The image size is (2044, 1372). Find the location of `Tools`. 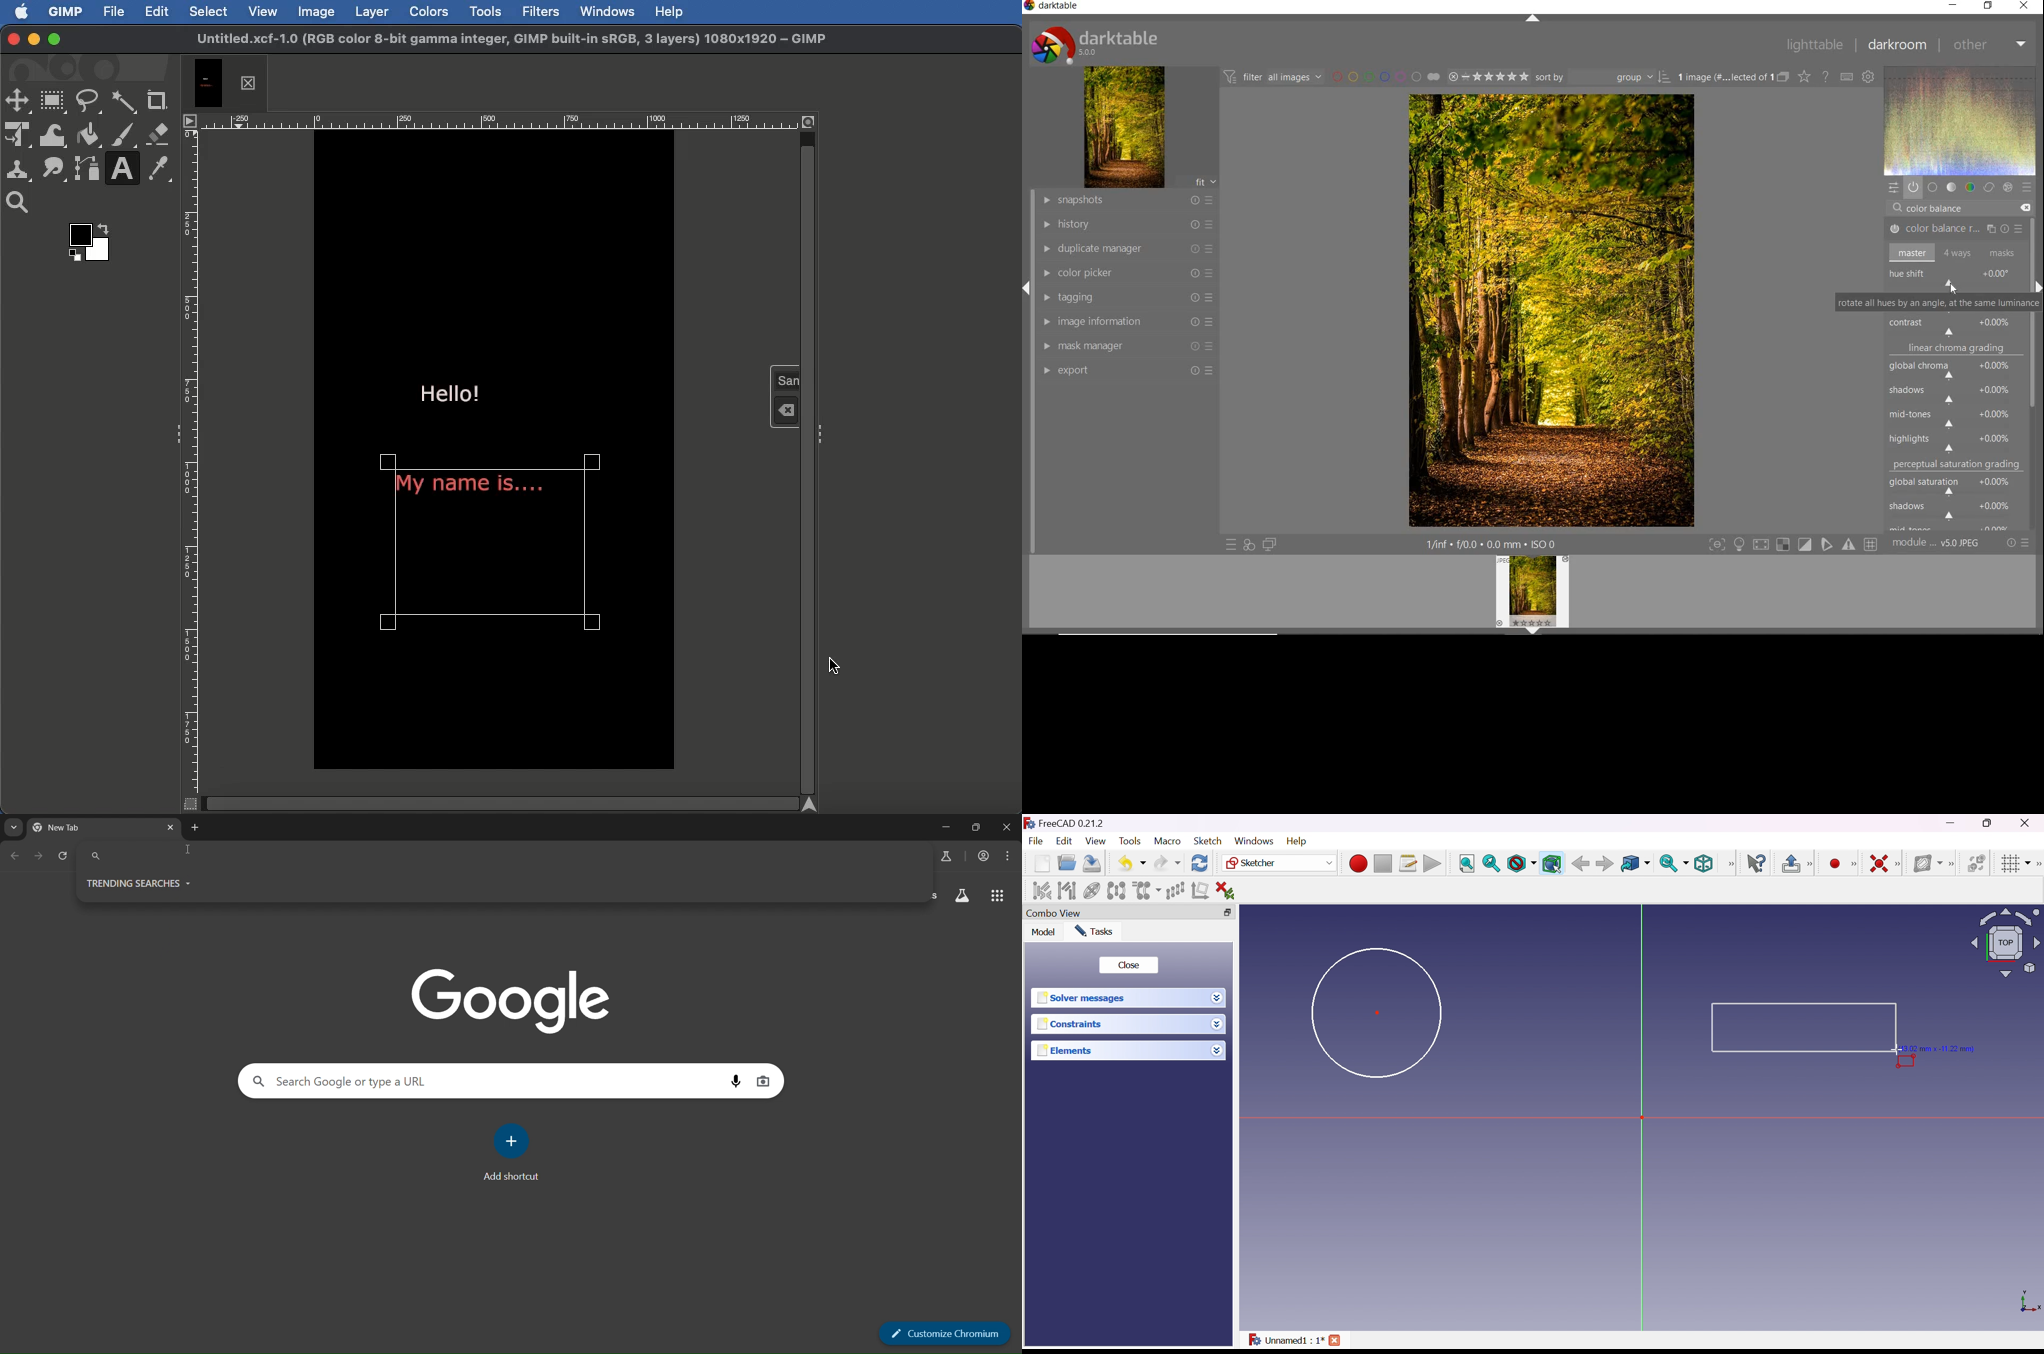

Tools is located at coordinates (484, 10).